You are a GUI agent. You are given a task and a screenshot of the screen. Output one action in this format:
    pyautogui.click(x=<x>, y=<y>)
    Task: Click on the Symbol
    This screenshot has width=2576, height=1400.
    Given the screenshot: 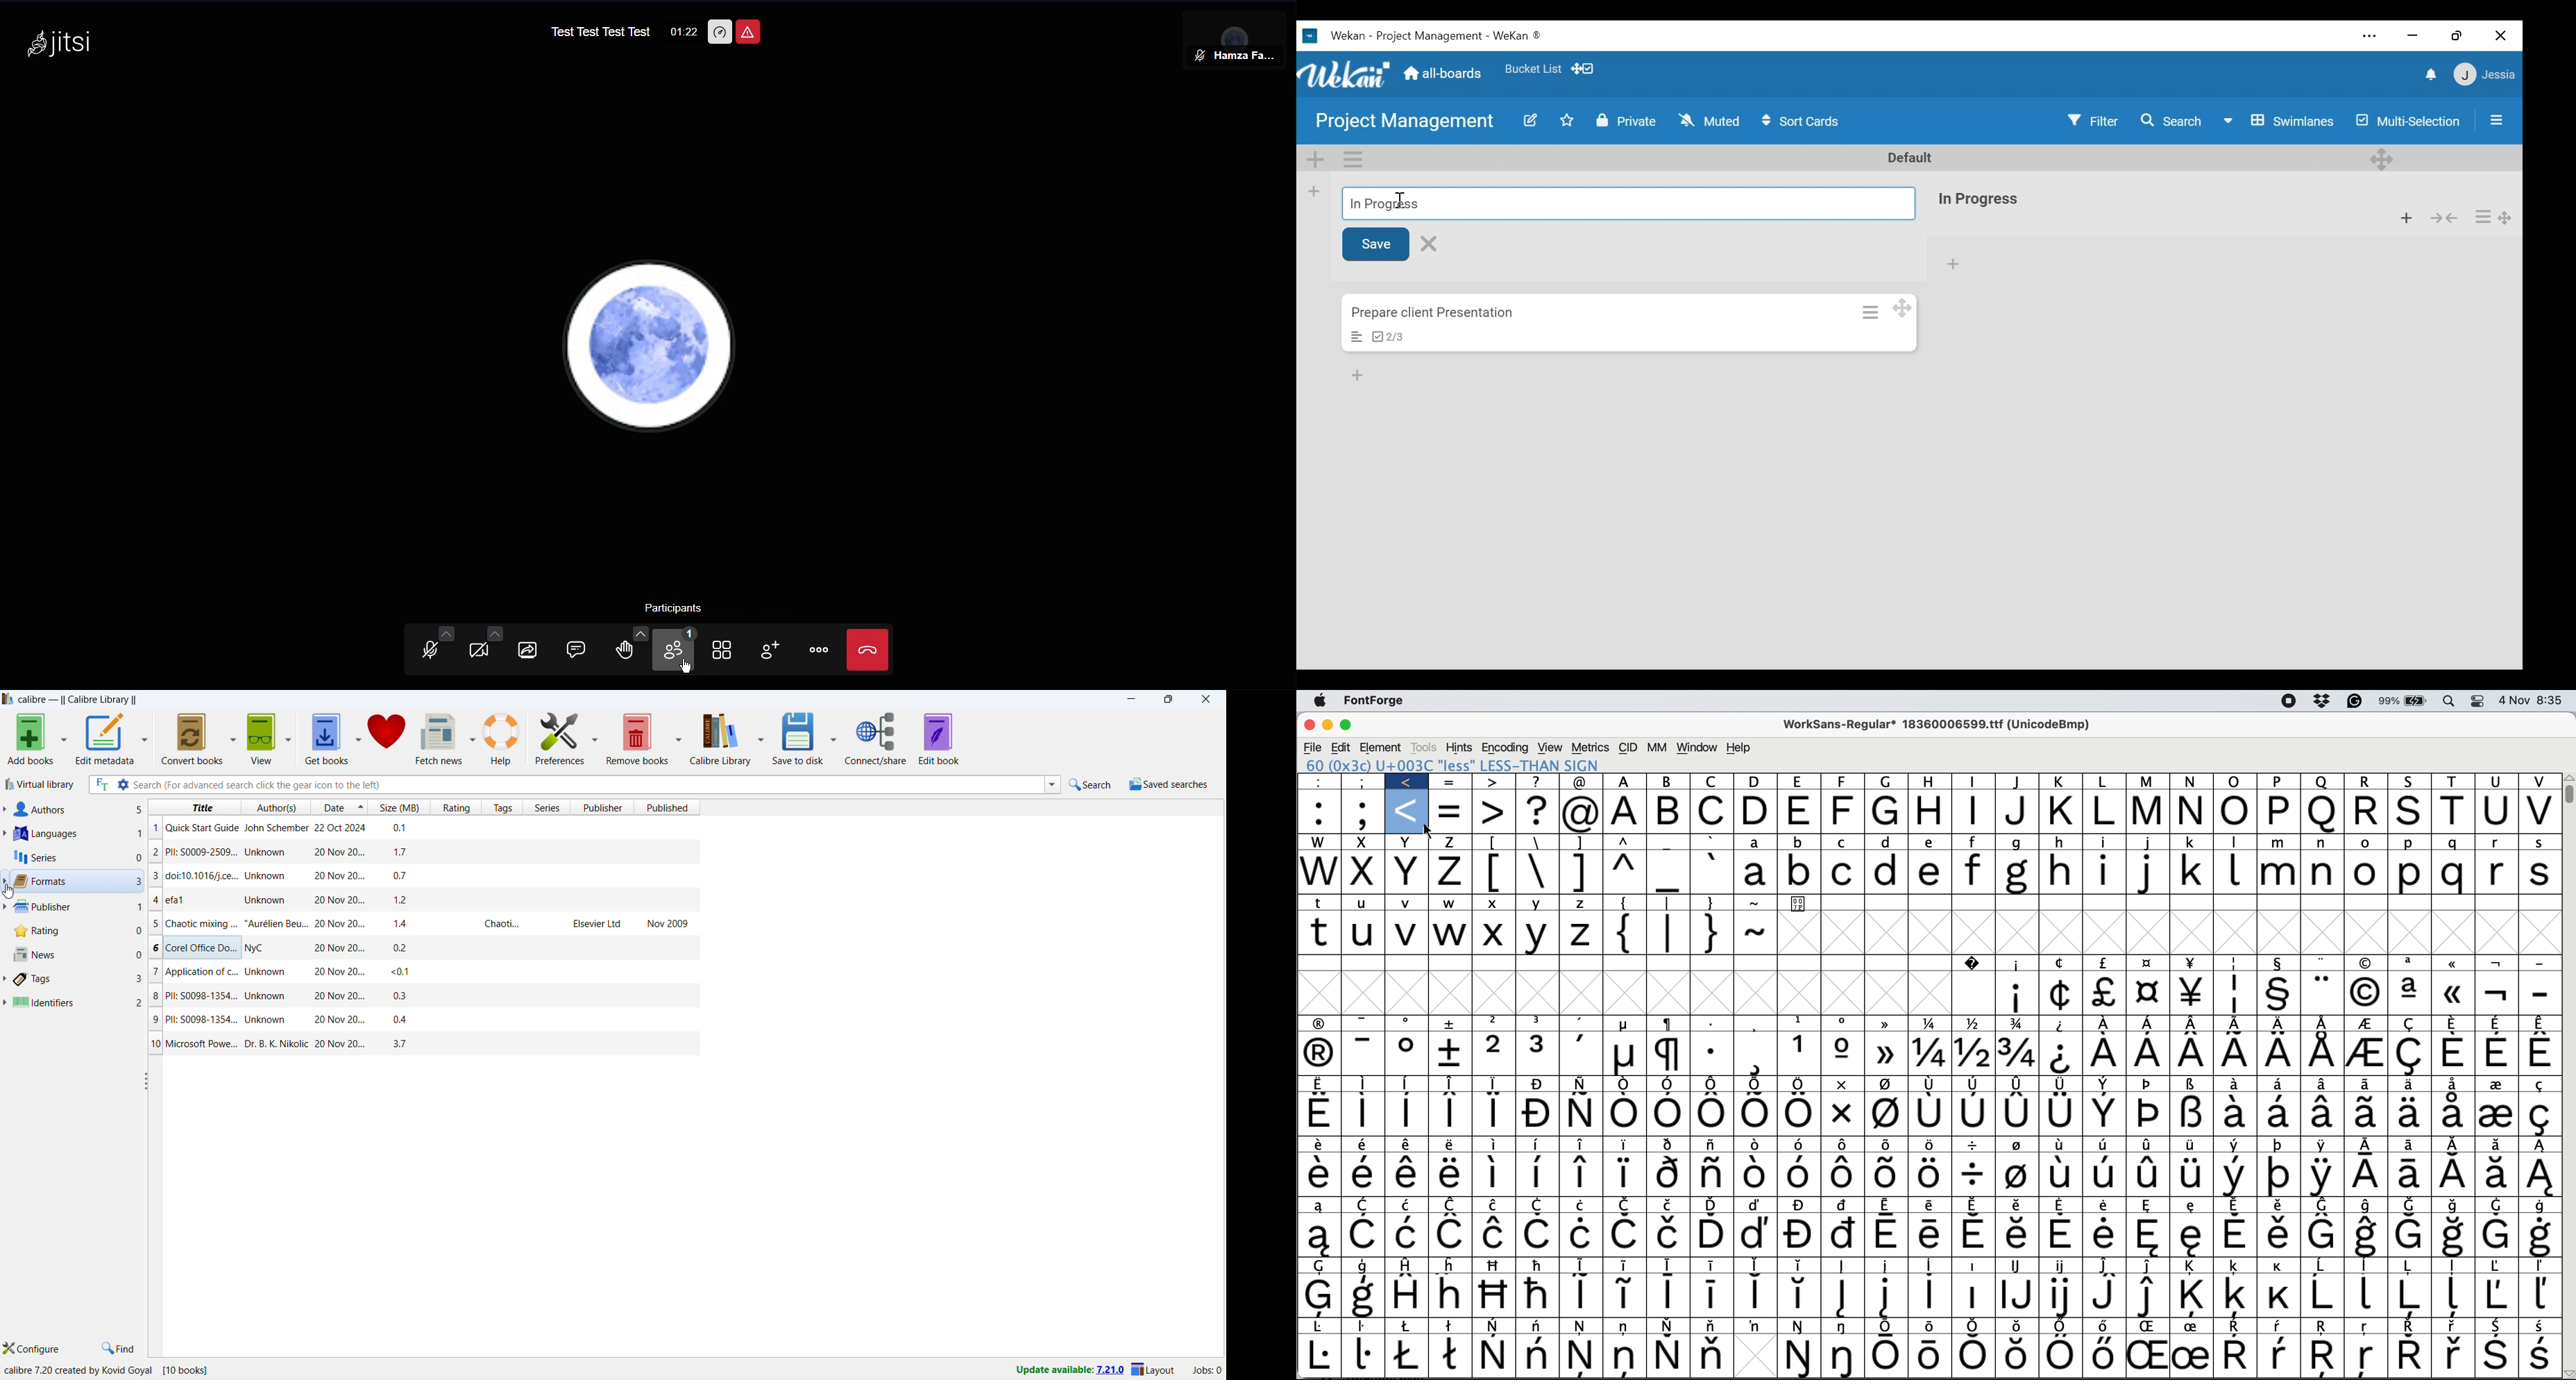 What is the action you would take?
    pyautogui.click(x=2192, y=1237)
    